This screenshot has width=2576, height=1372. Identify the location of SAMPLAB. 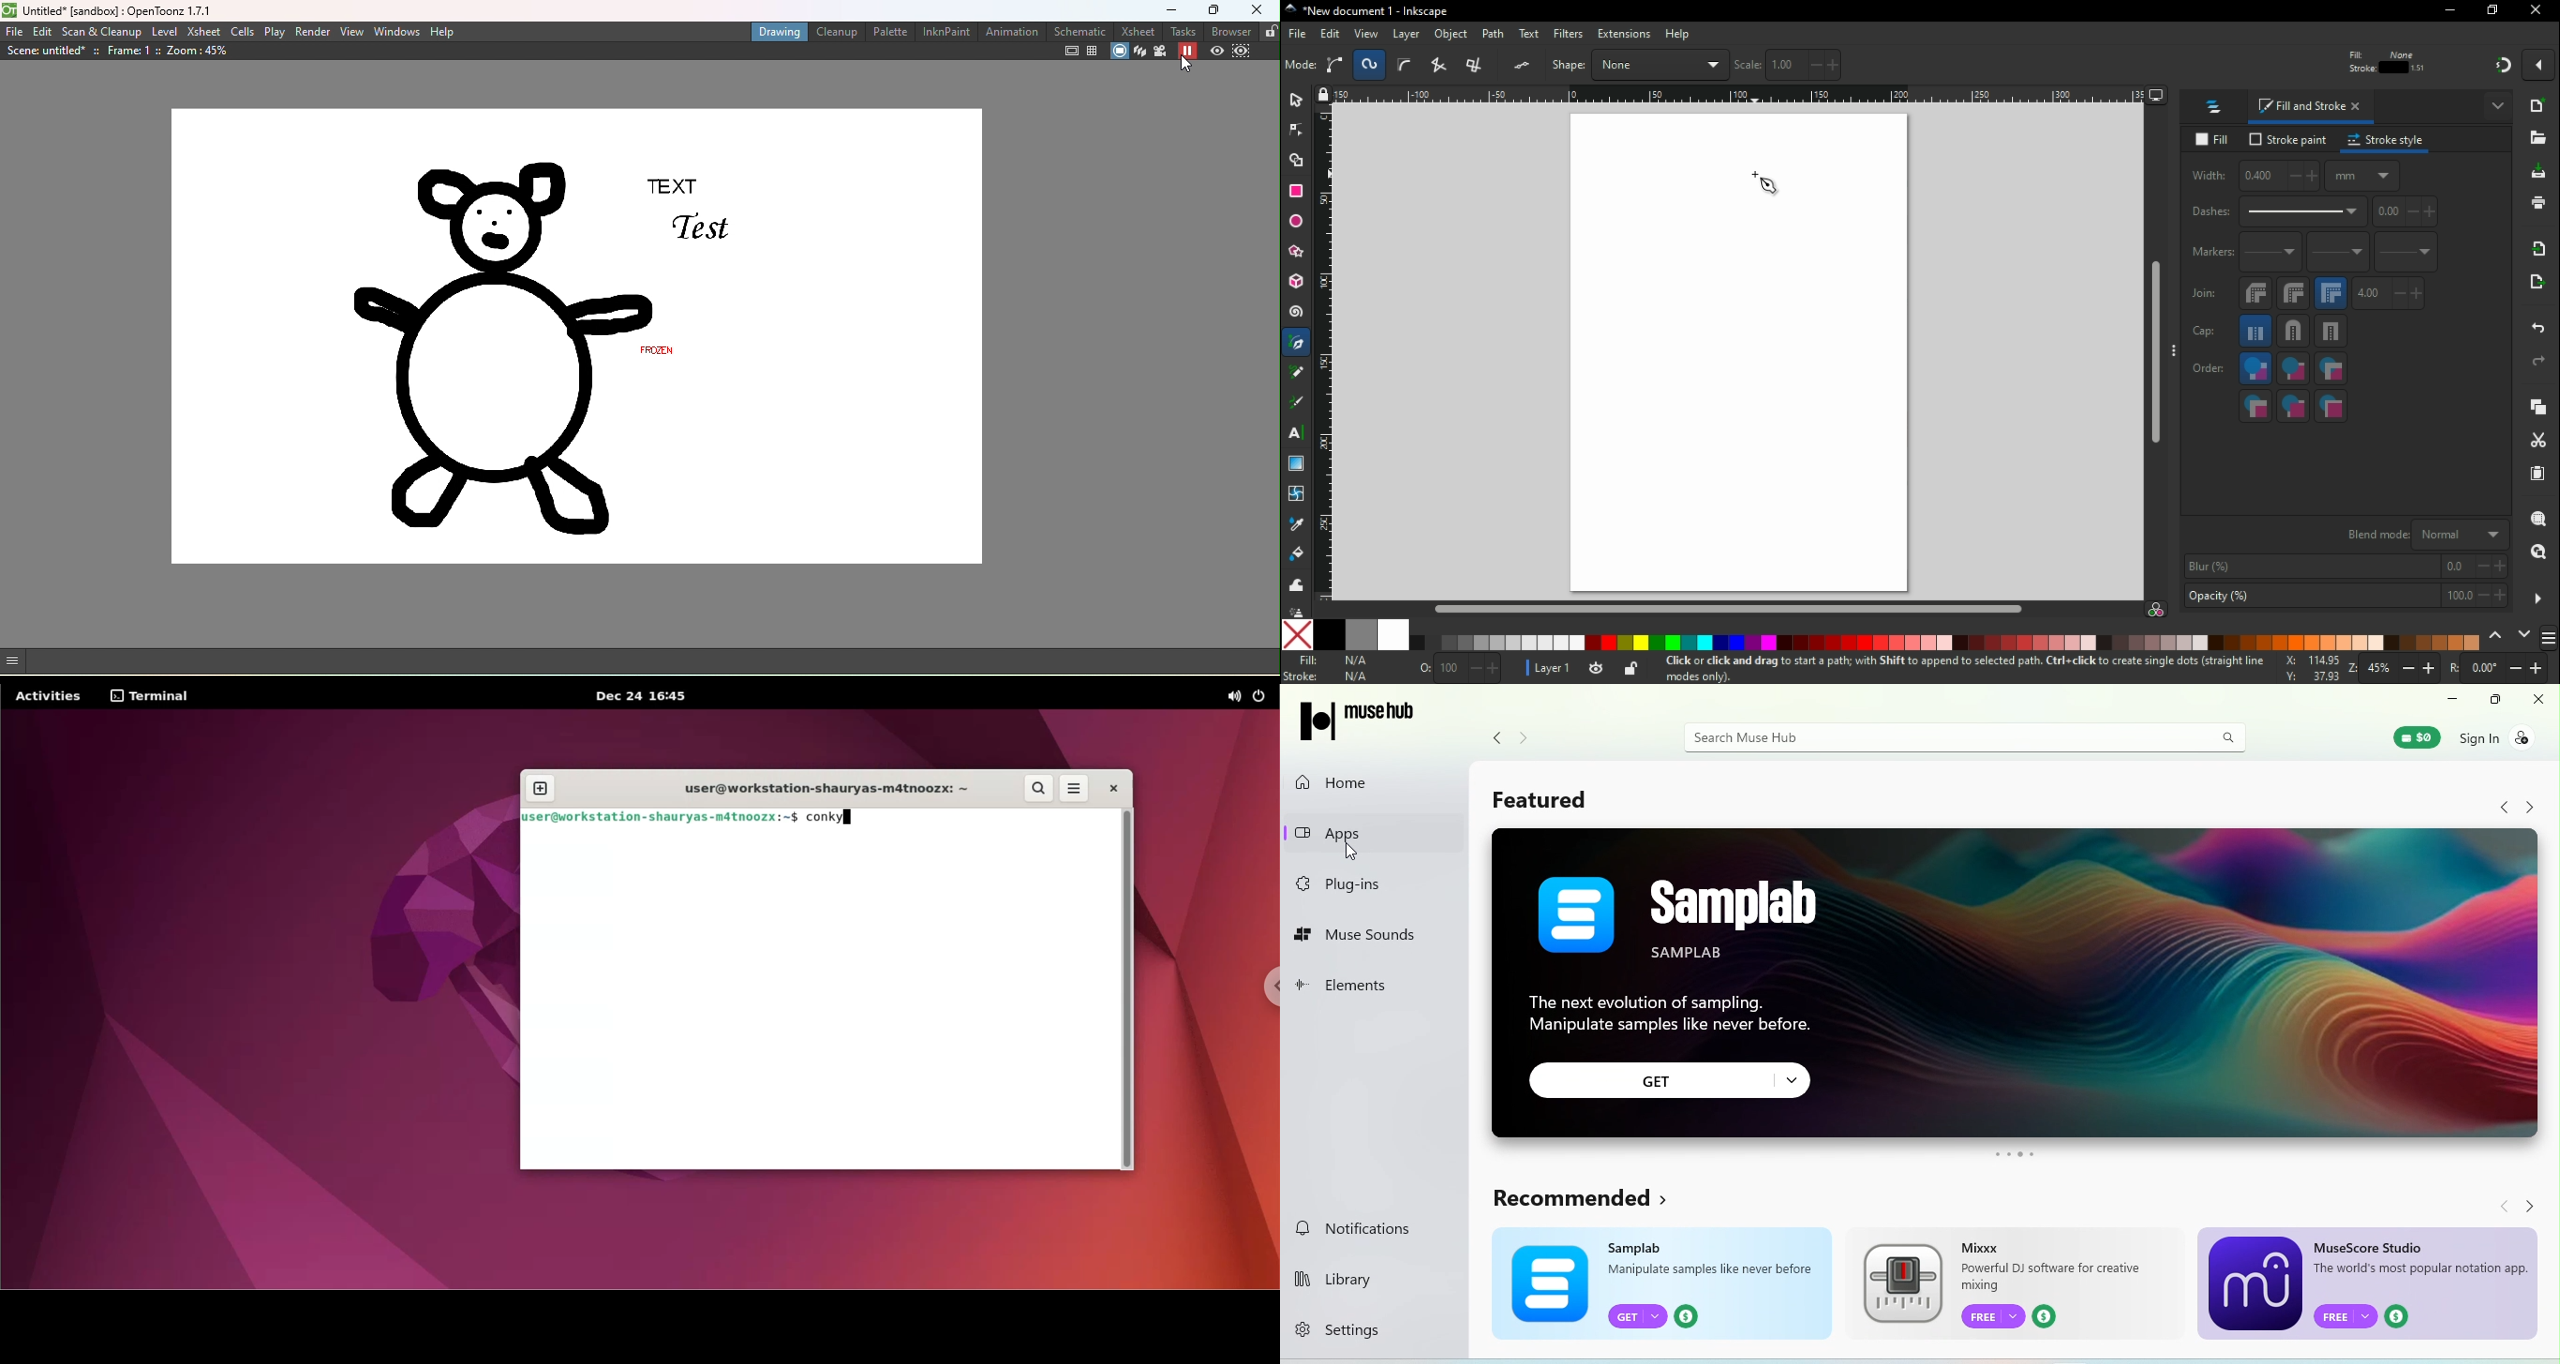
(1779, 920).